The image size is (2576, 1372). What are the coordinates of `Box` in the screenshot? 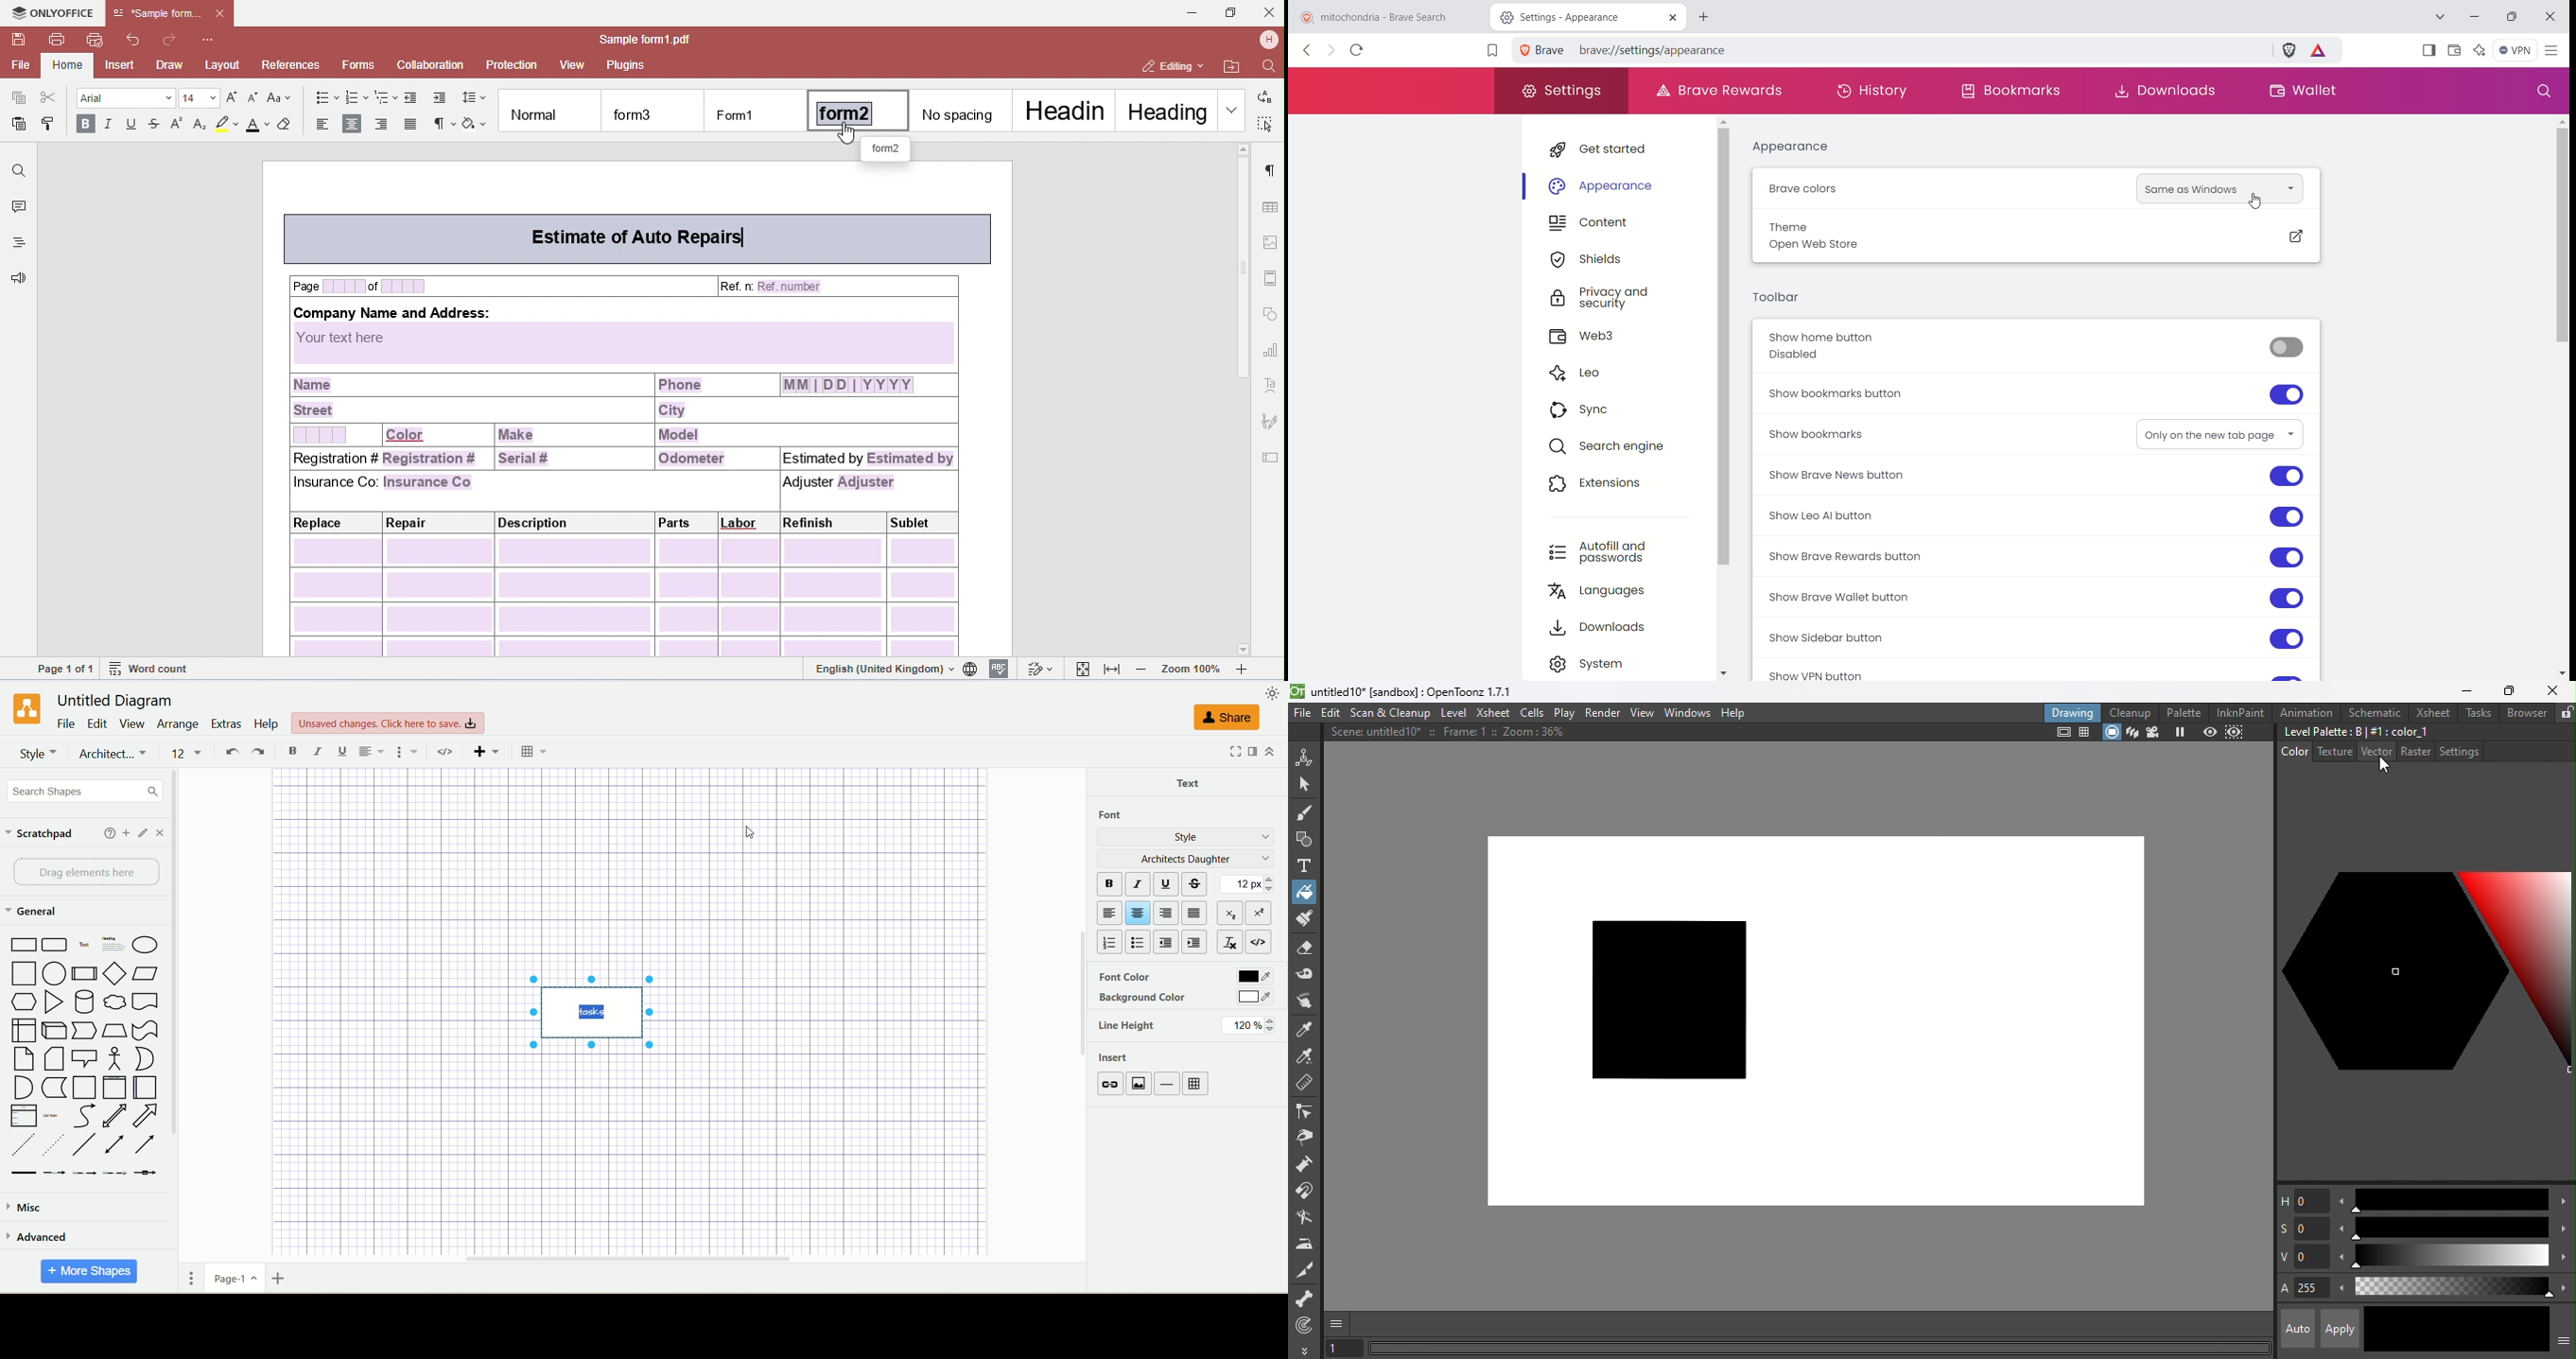 It's located at (24, 1030).